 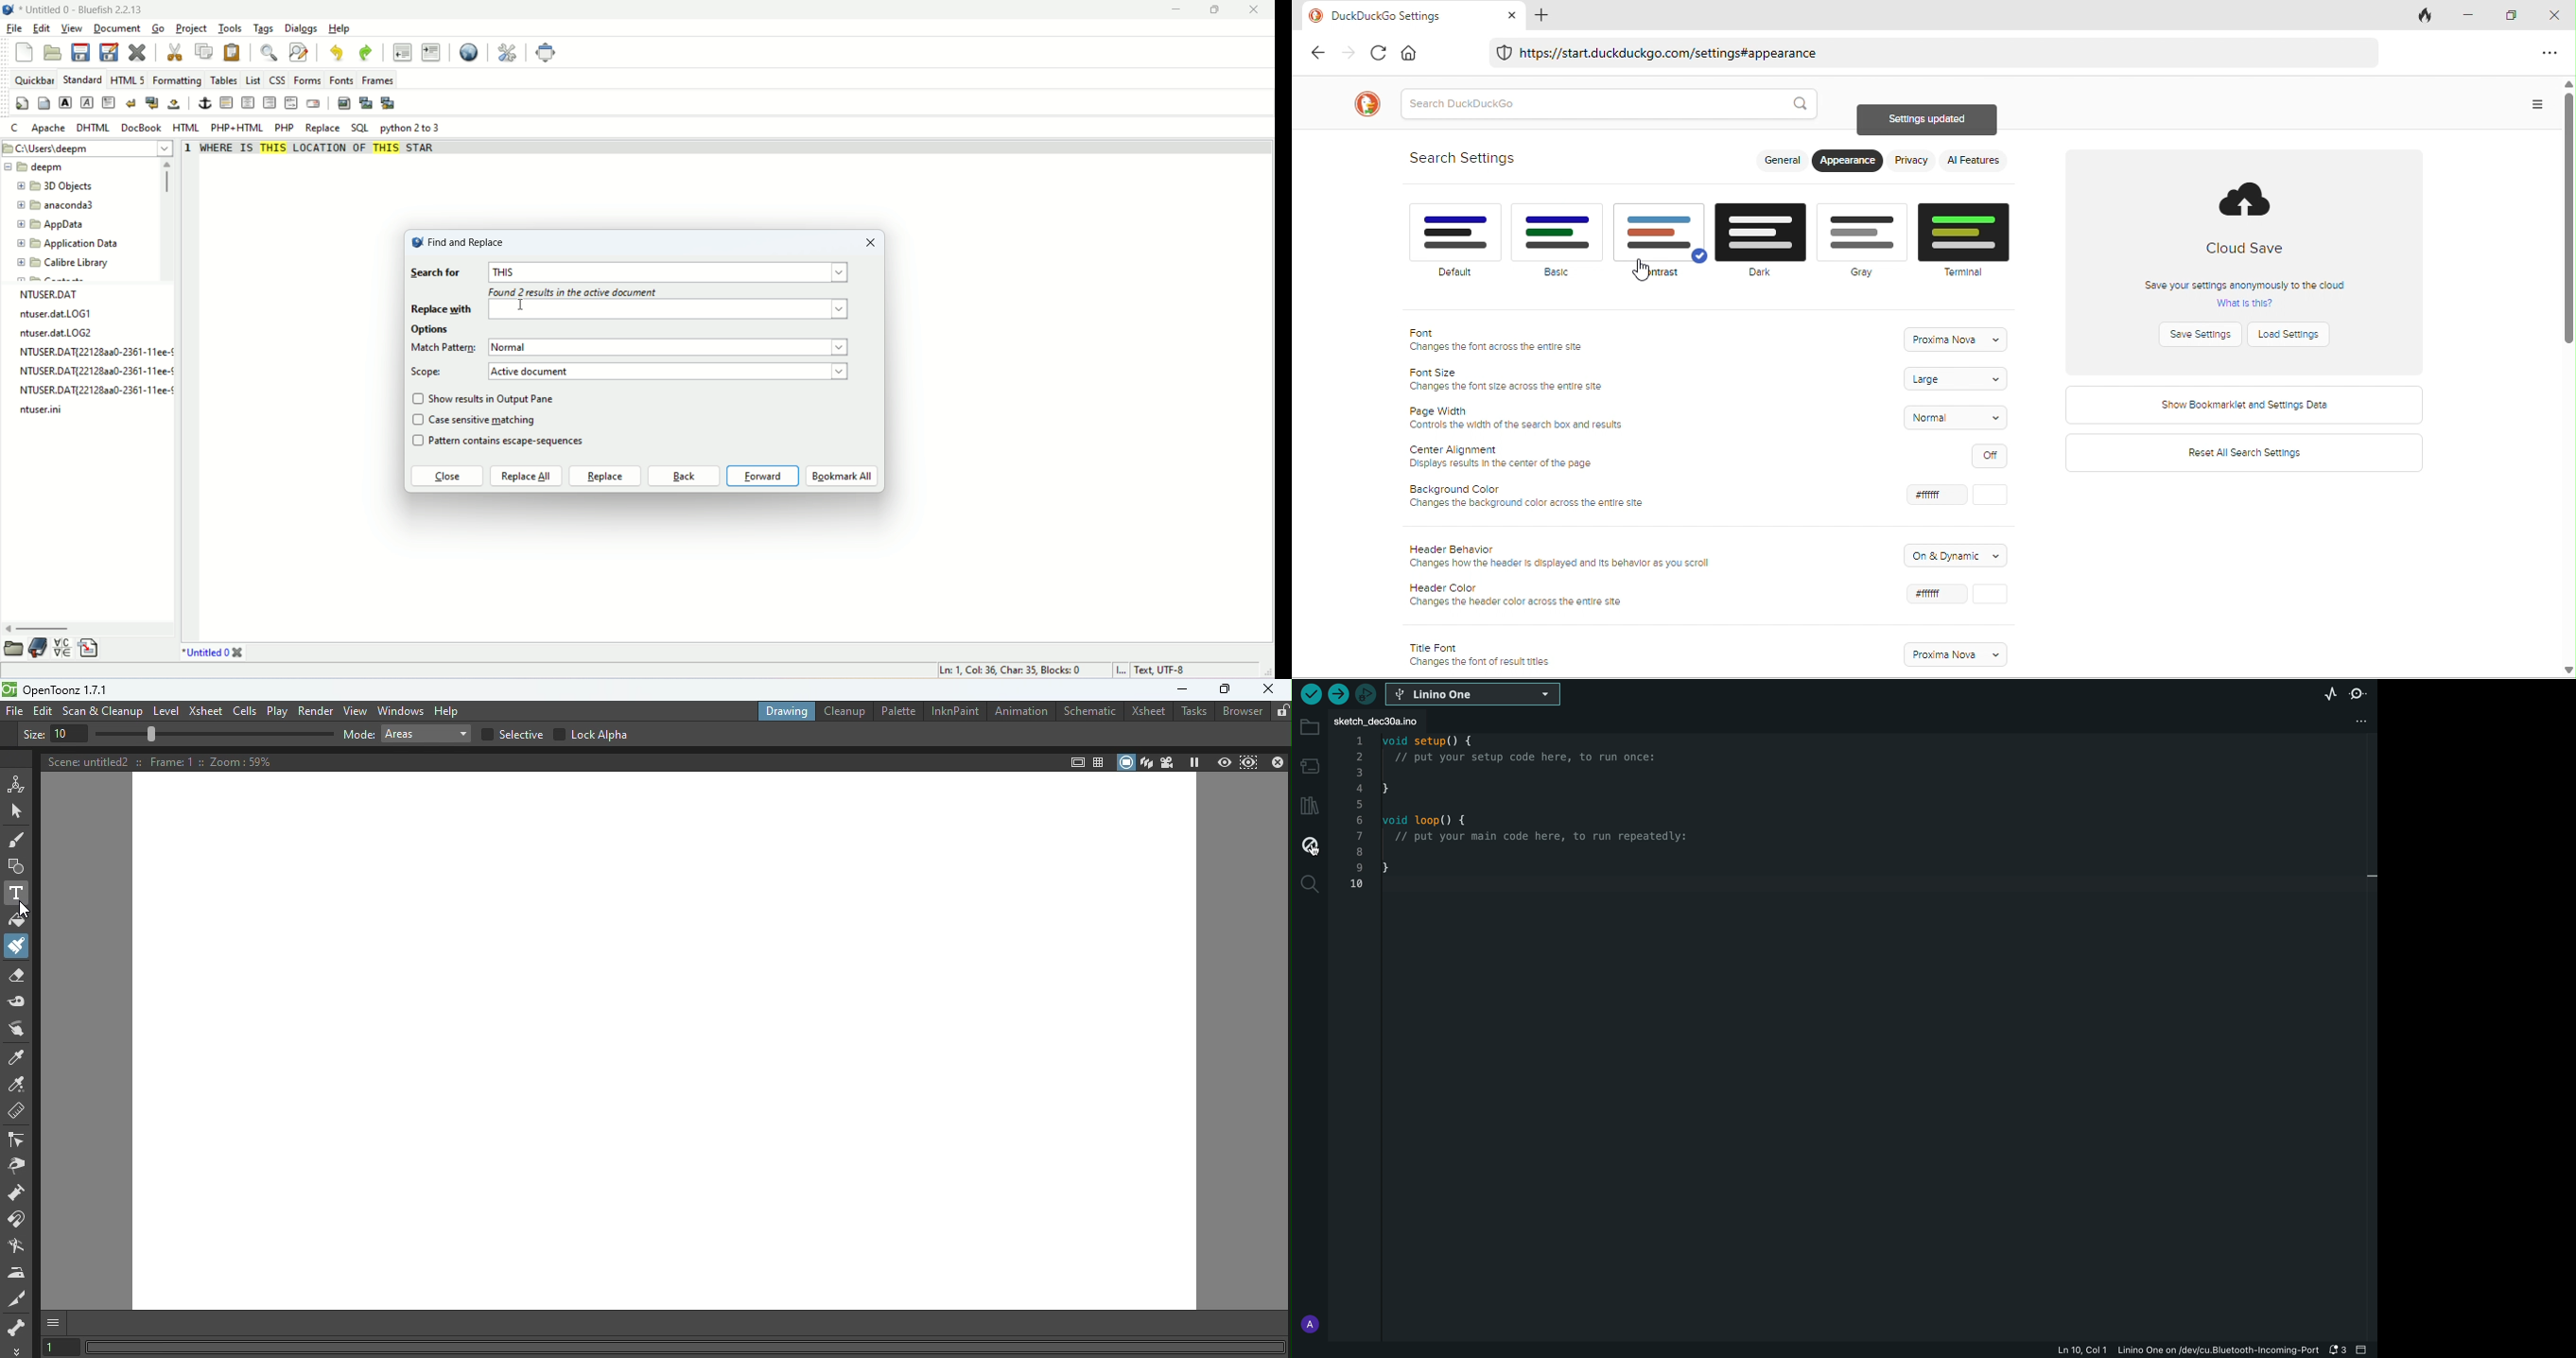 What do you see at coordinates (1145, 762) in the screenshot?
I see `3D view` at bounding box center [1145, 762].